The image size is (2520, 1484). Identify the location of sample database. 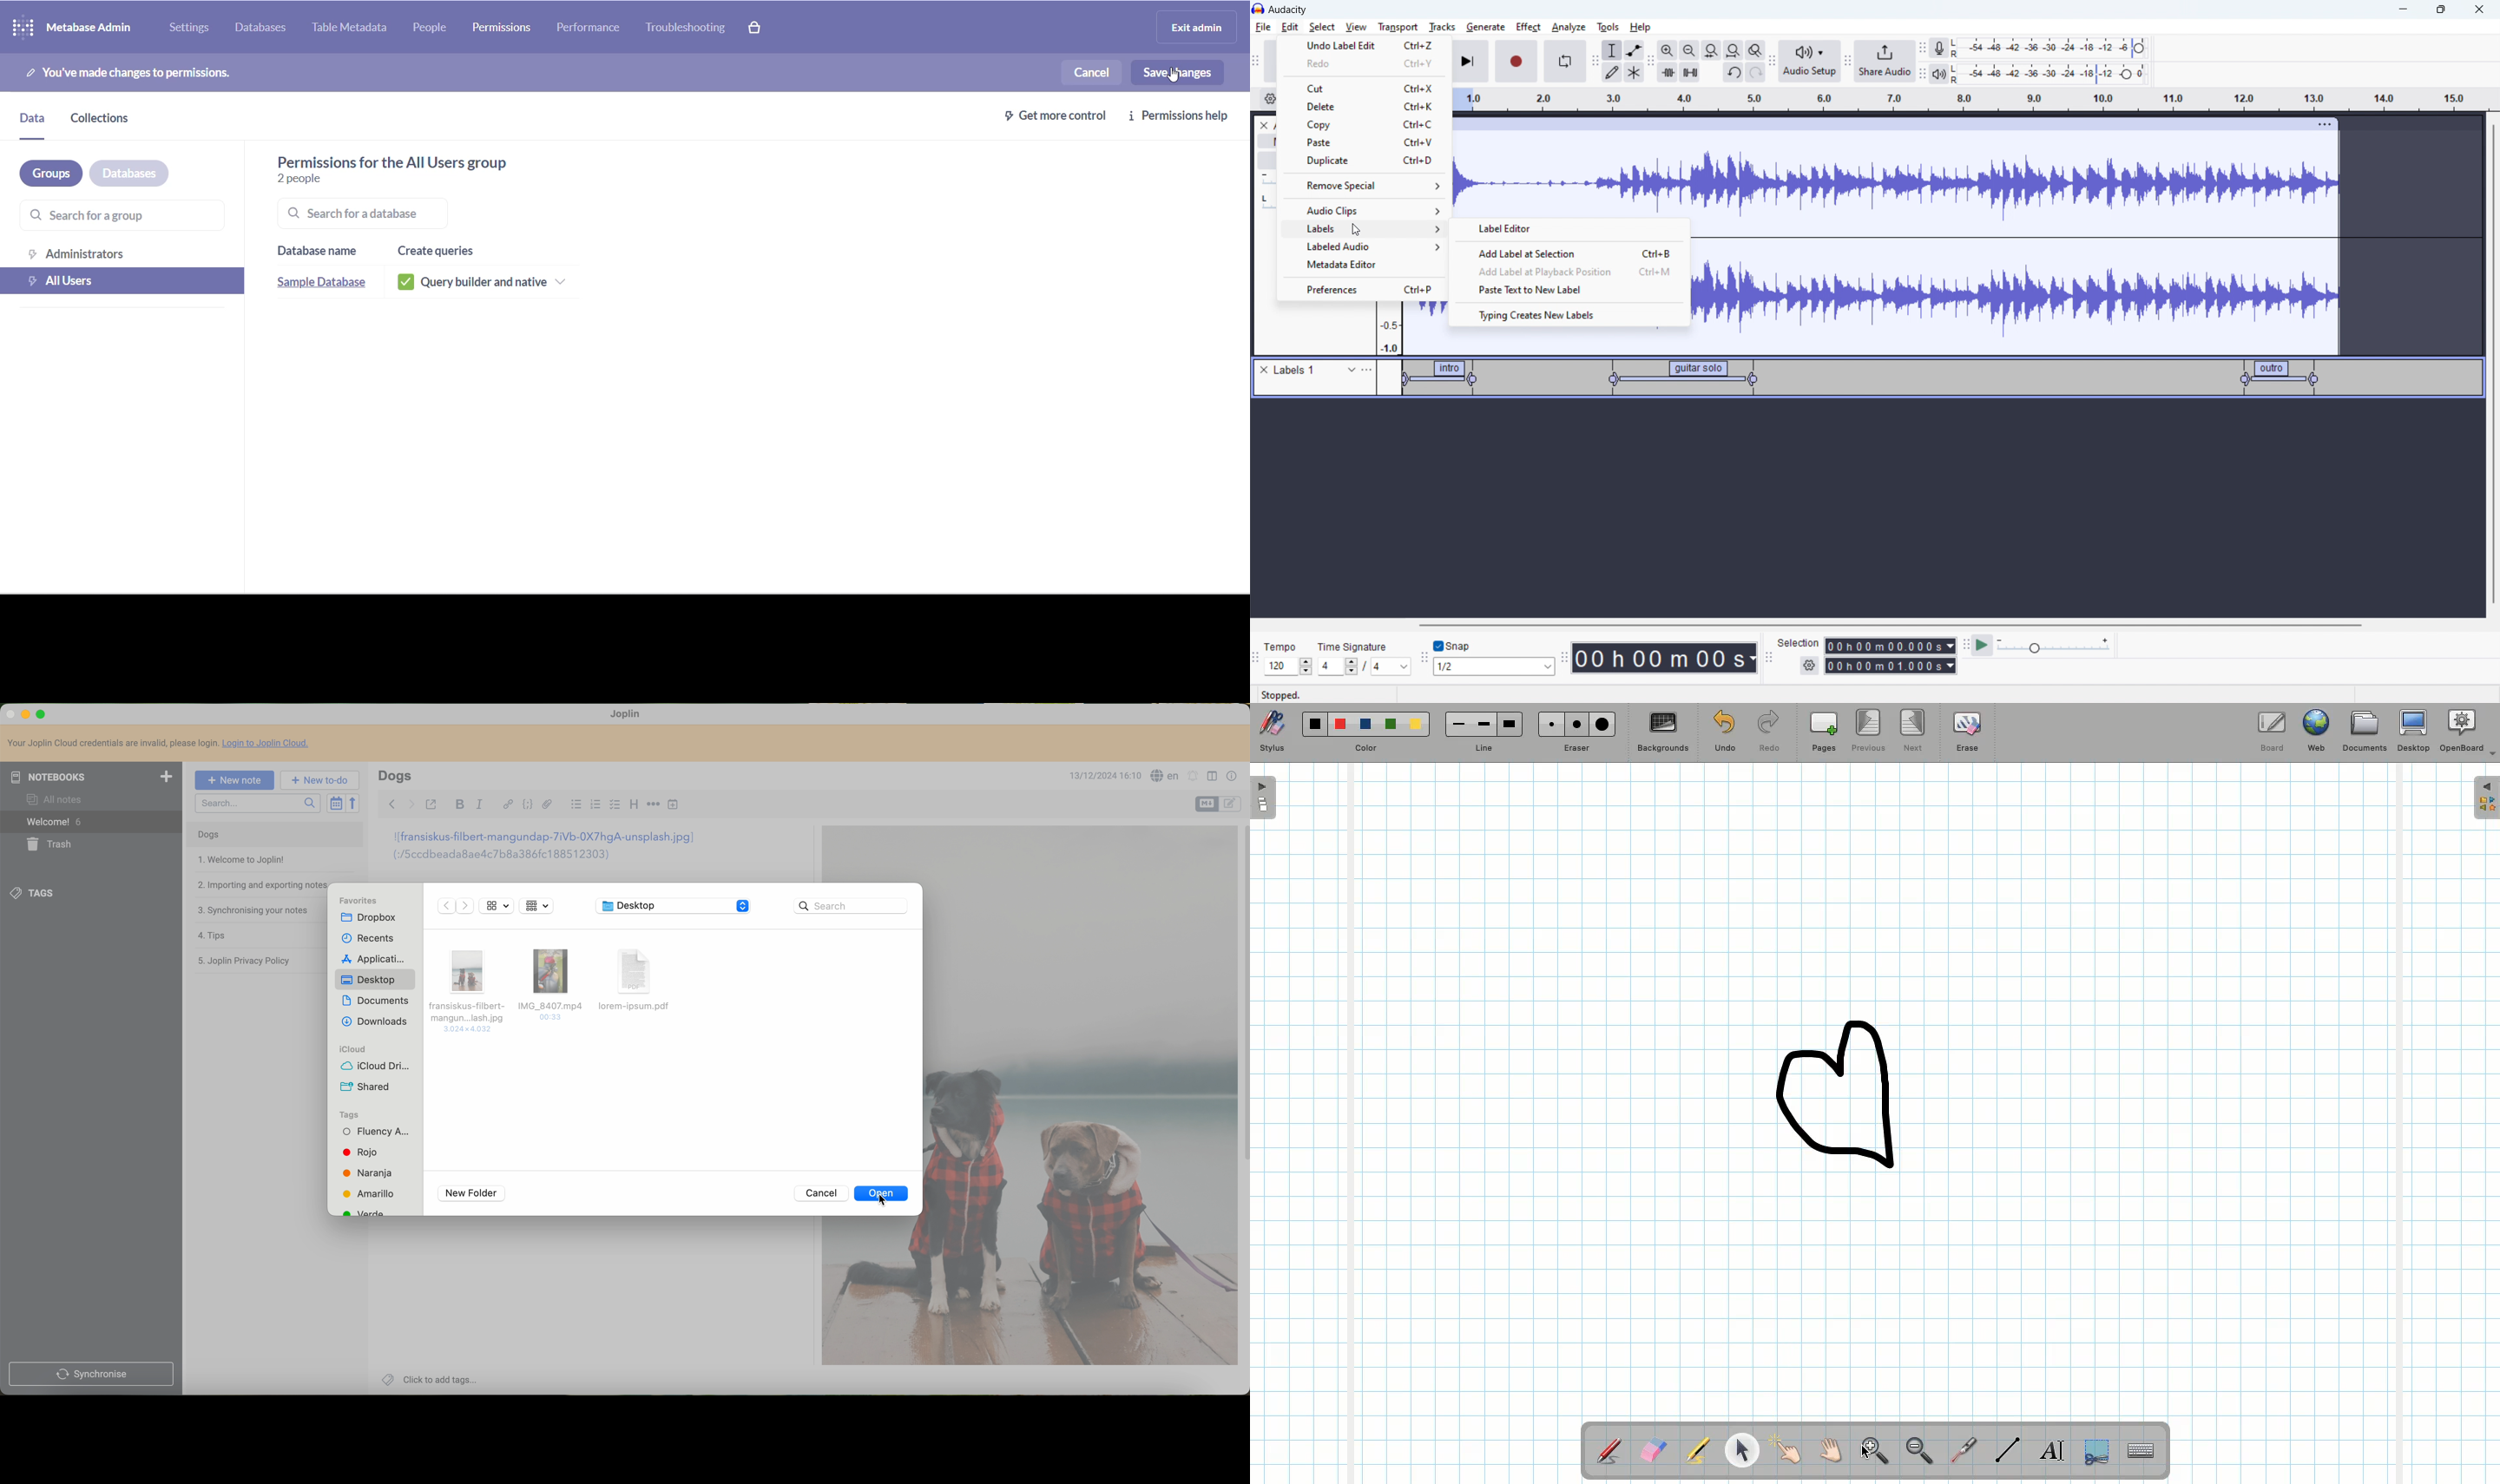
(321, 282).